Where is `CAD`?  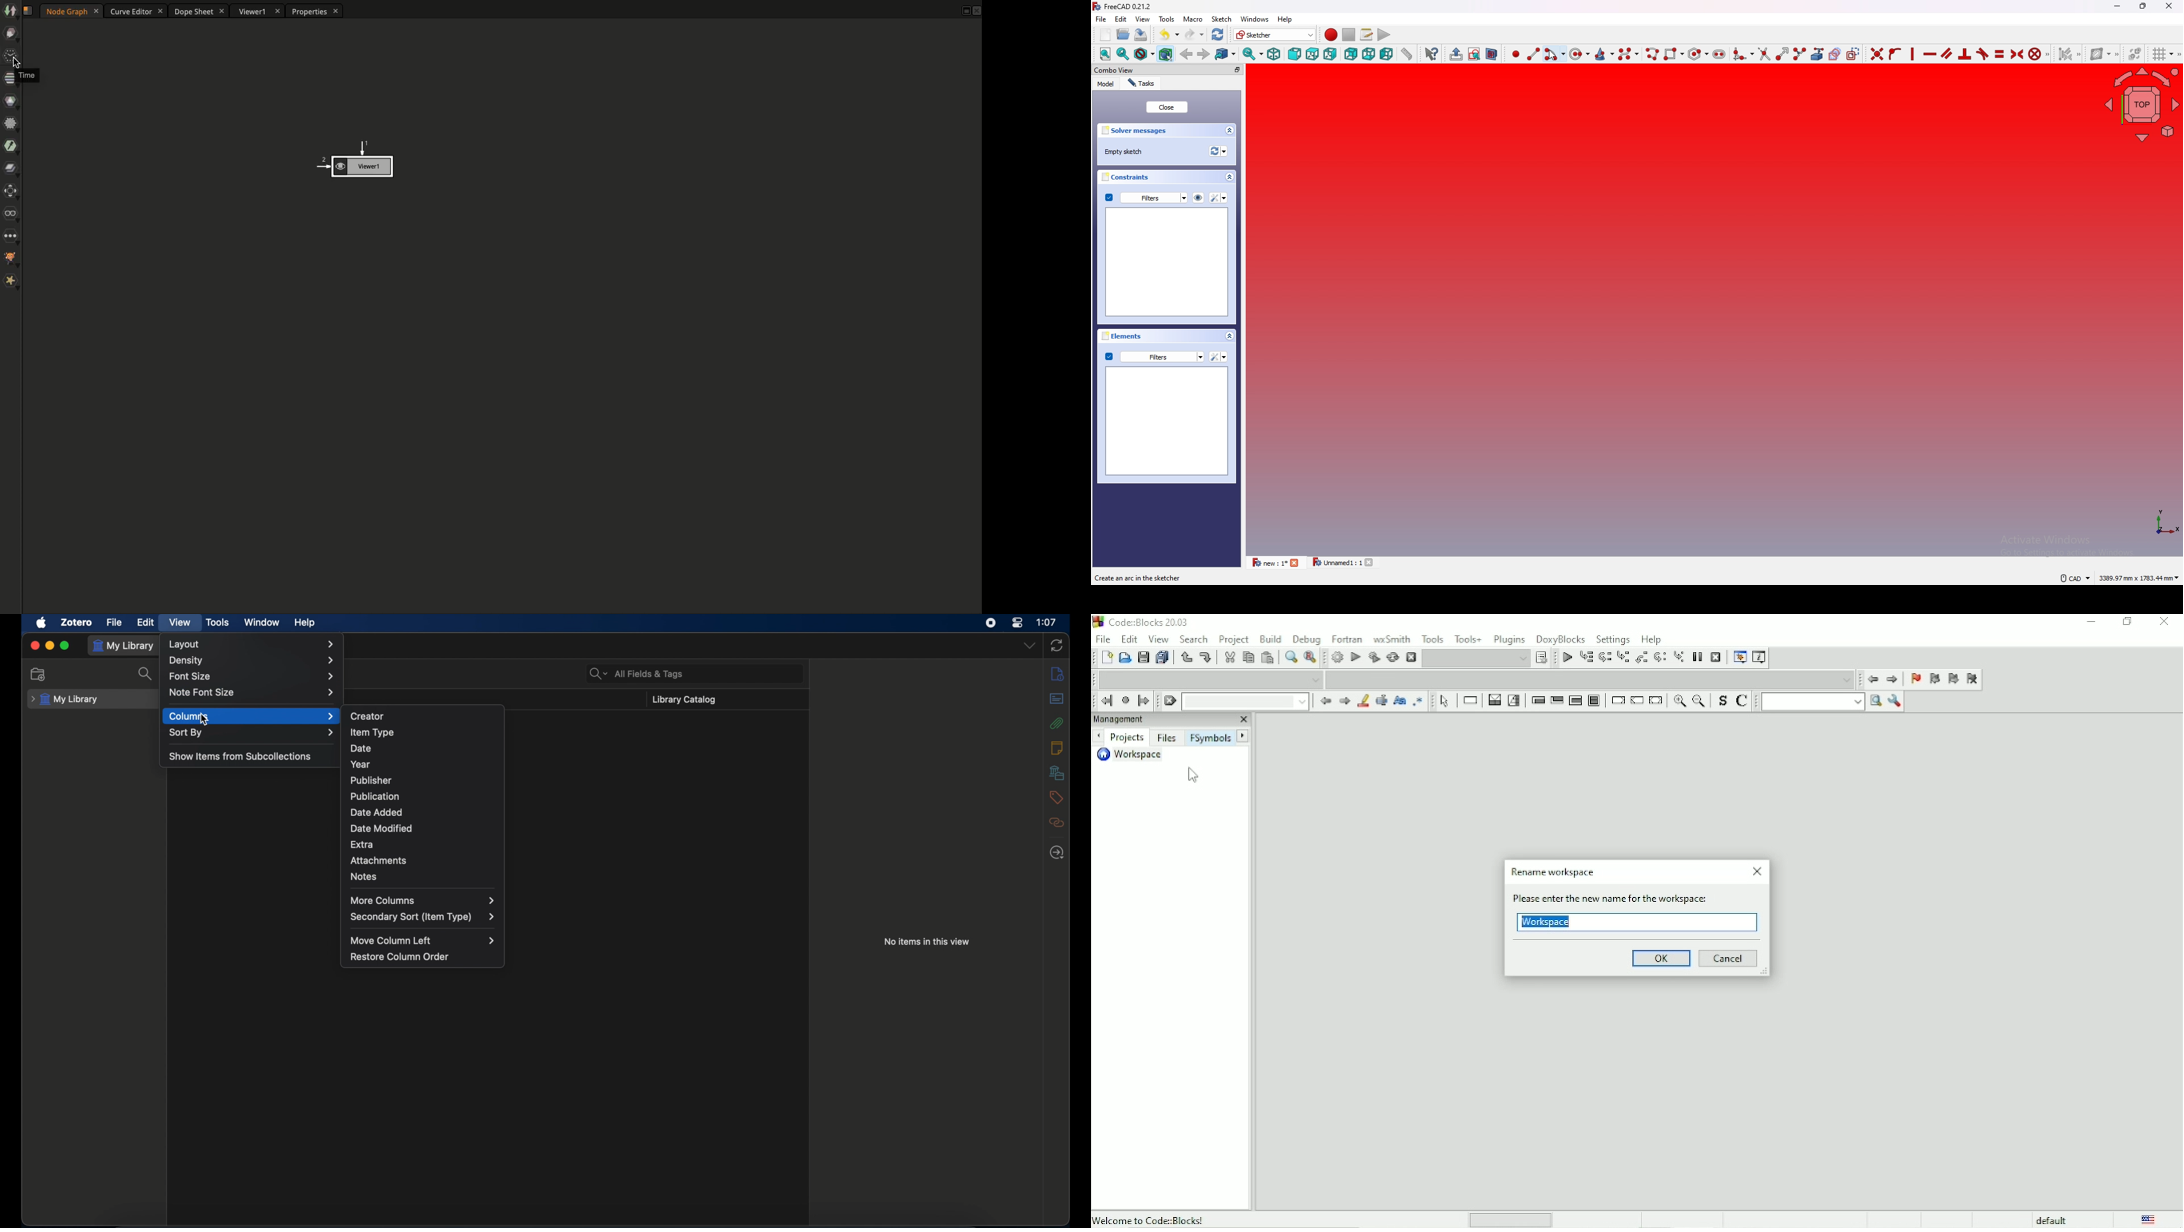
CAD is located at coordinates (2074, 578).